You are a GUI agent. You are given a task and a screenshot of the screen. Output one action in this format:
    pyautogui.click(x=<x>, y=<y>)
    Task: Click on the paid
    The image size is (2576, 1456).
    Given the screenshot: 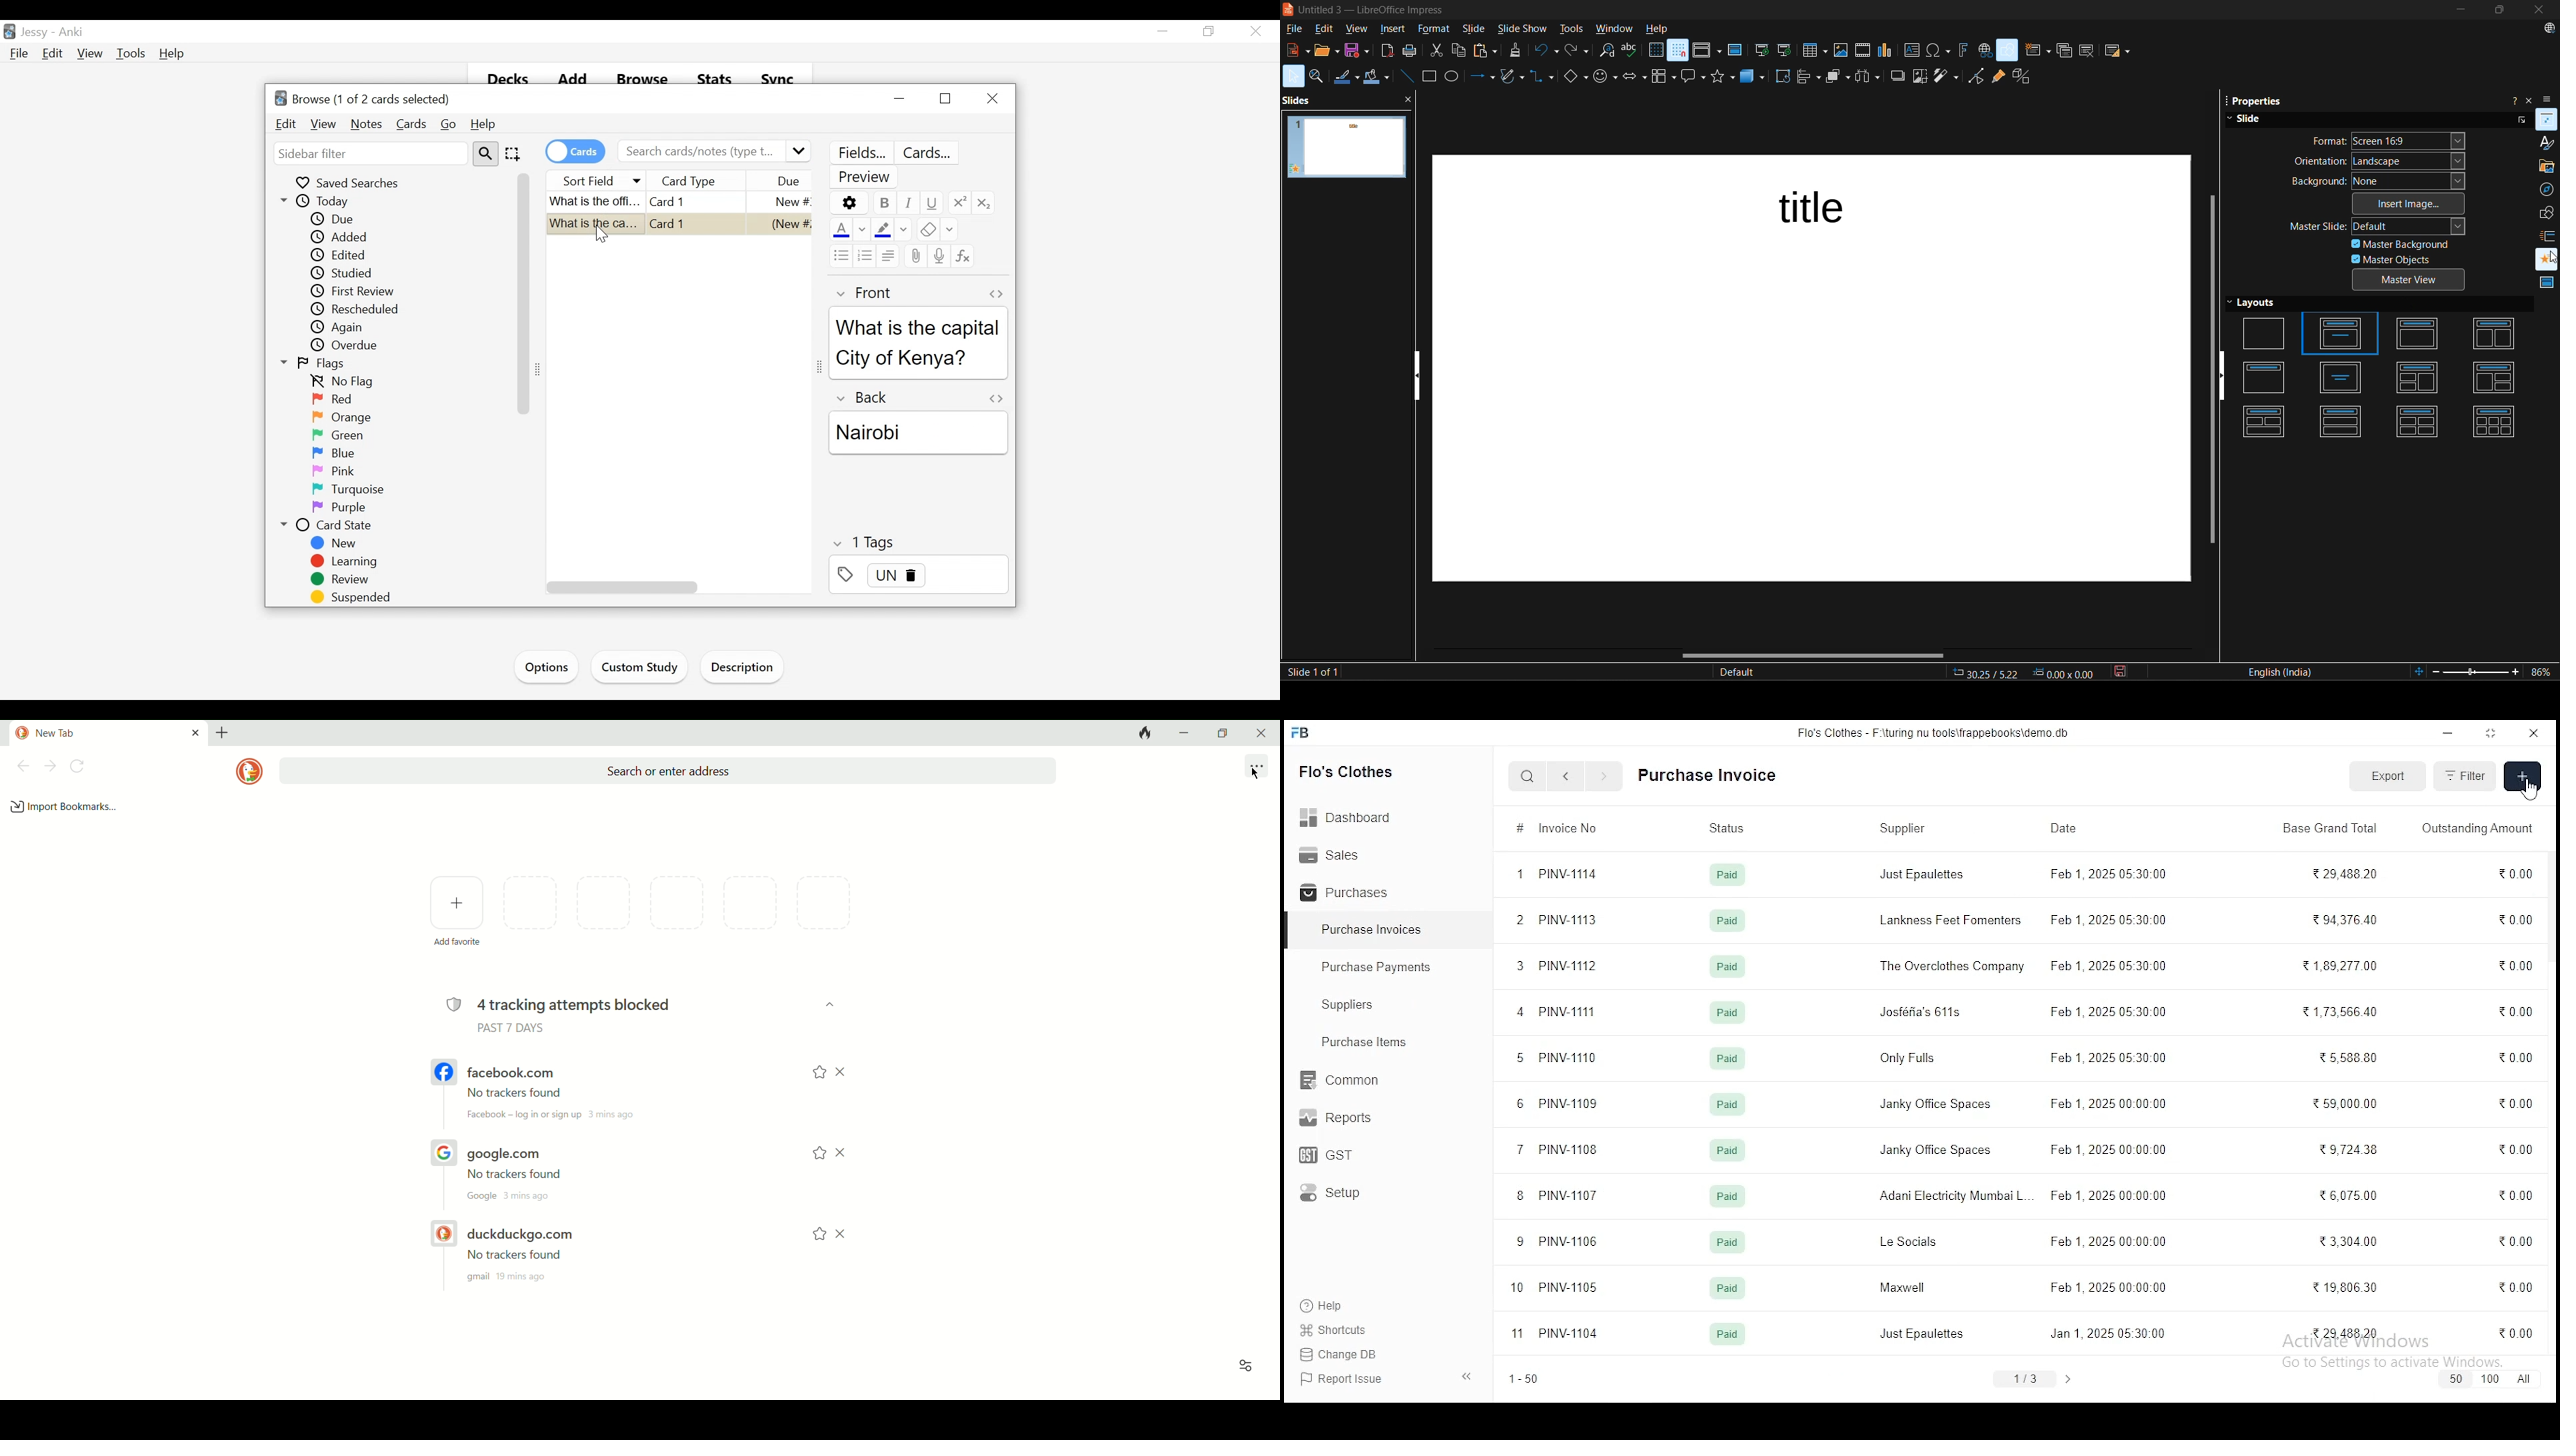 What is the action you would take?
    pyautogui.click(x=1727, y=1244)
    